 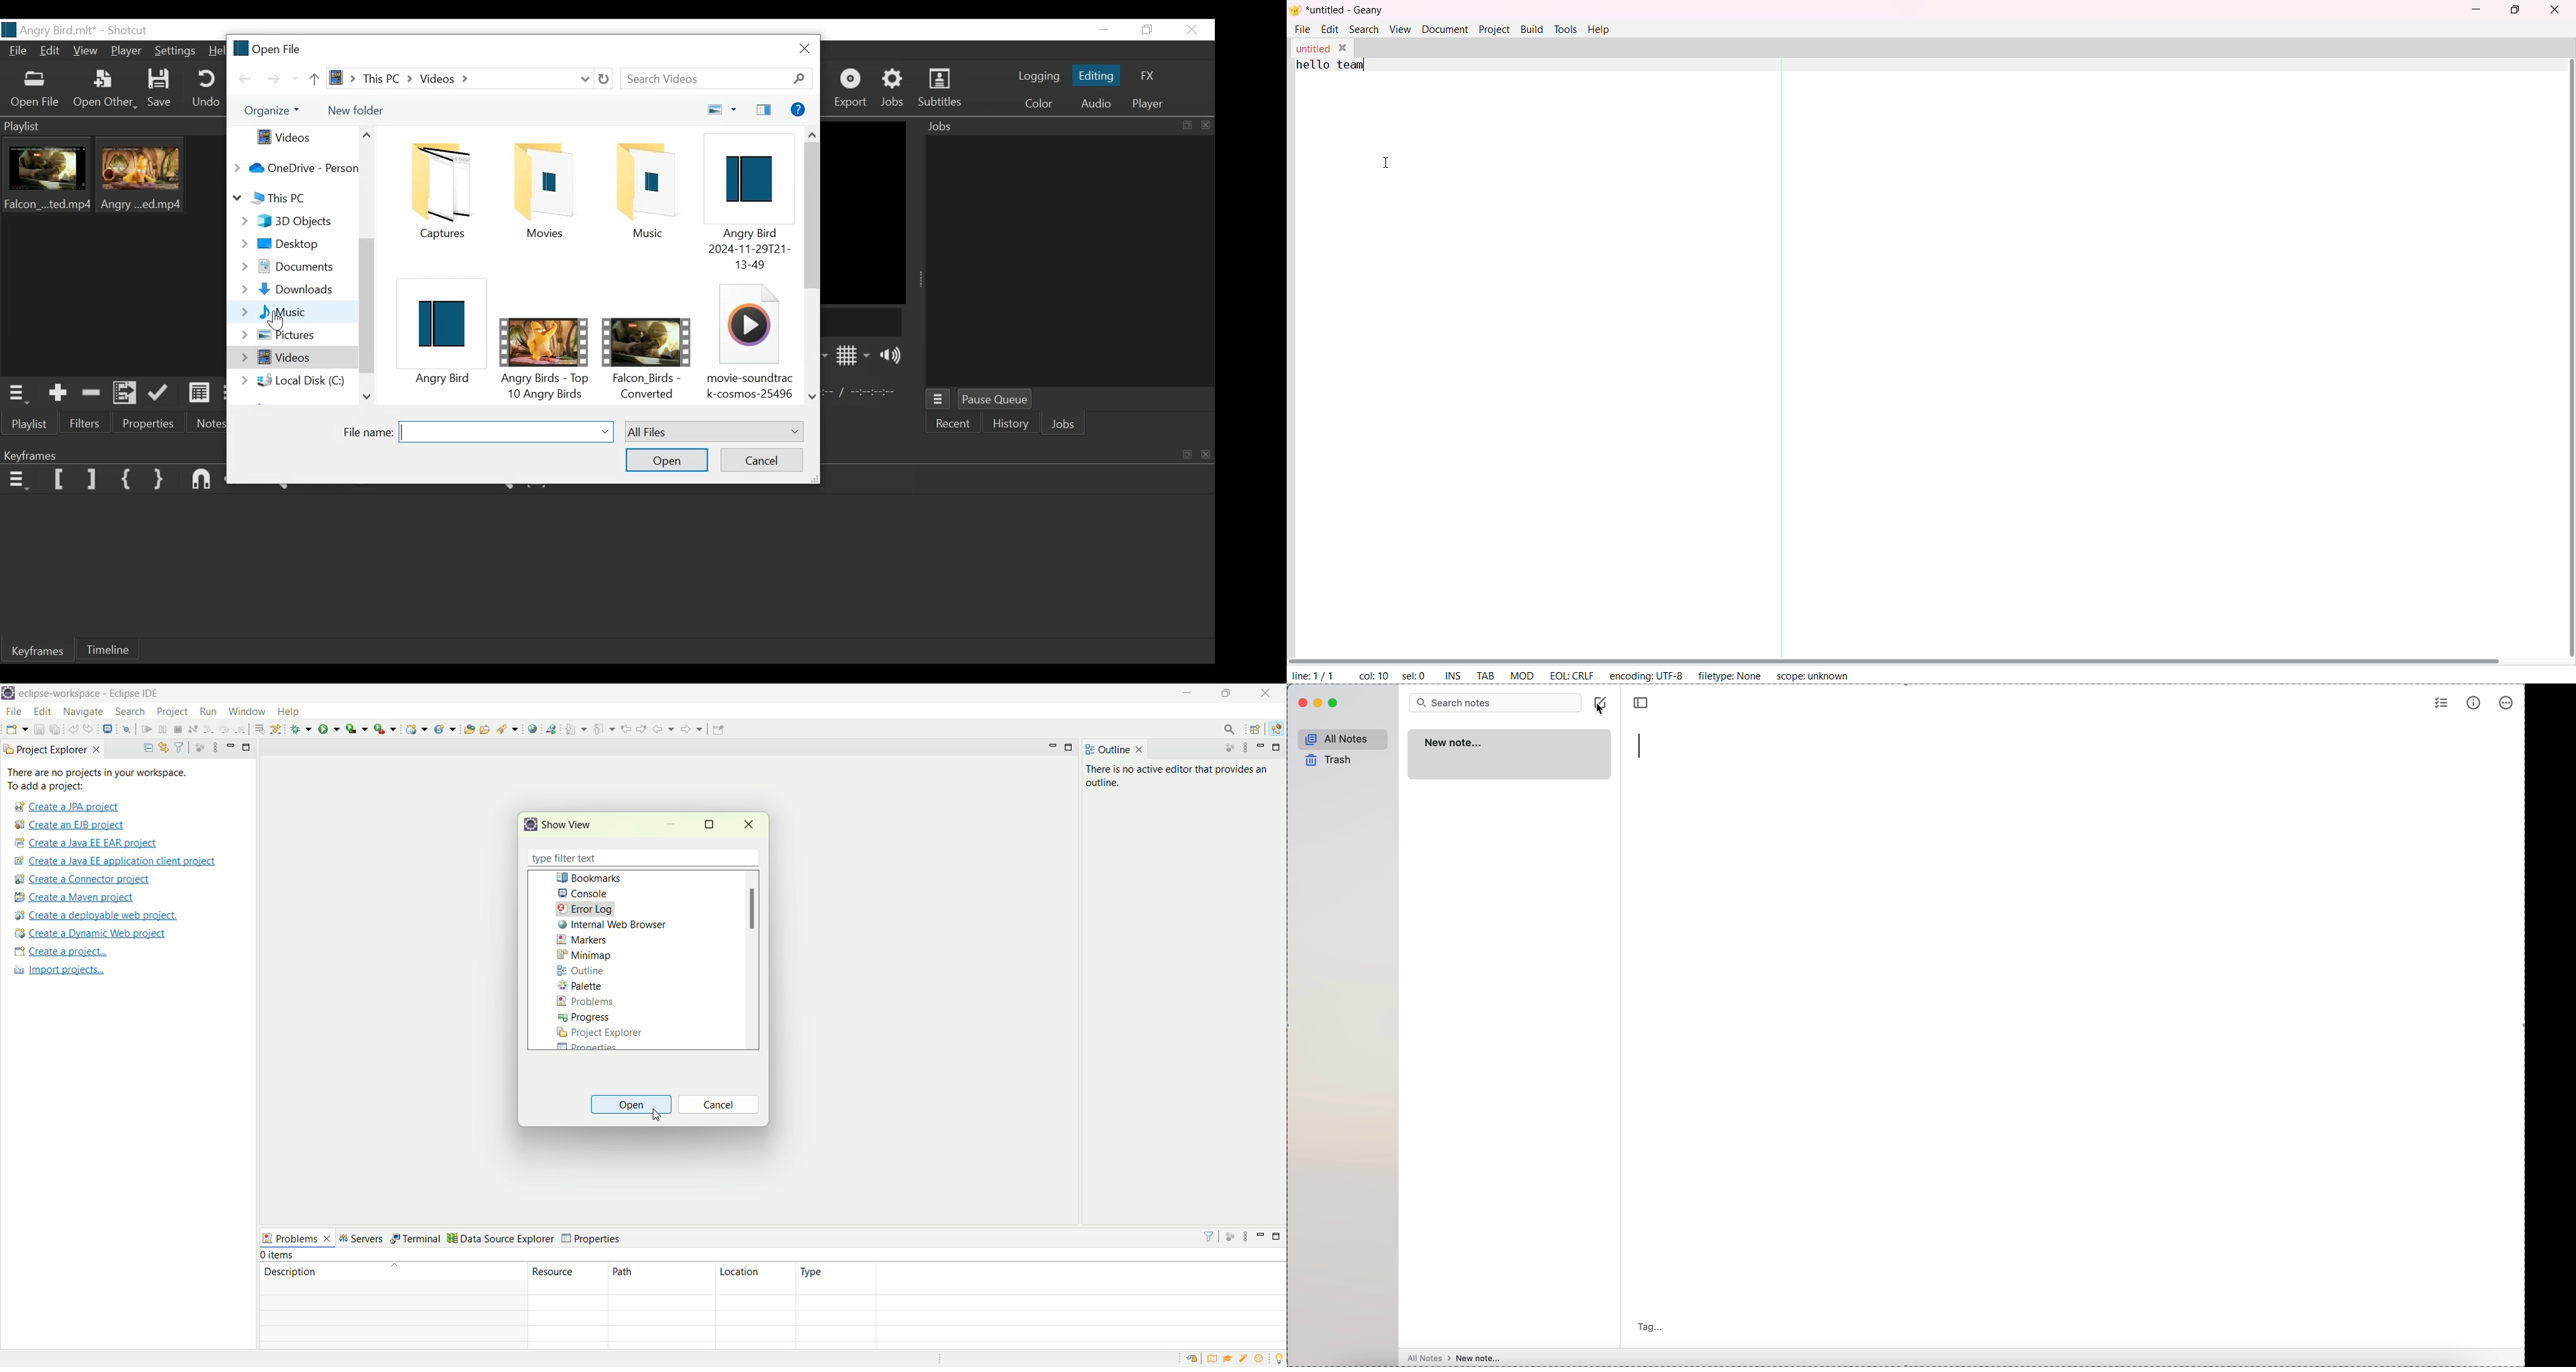 What do you see at coordinates (147, 728) in the screenshot?
I see `resume` at bounding box center [147, 728].